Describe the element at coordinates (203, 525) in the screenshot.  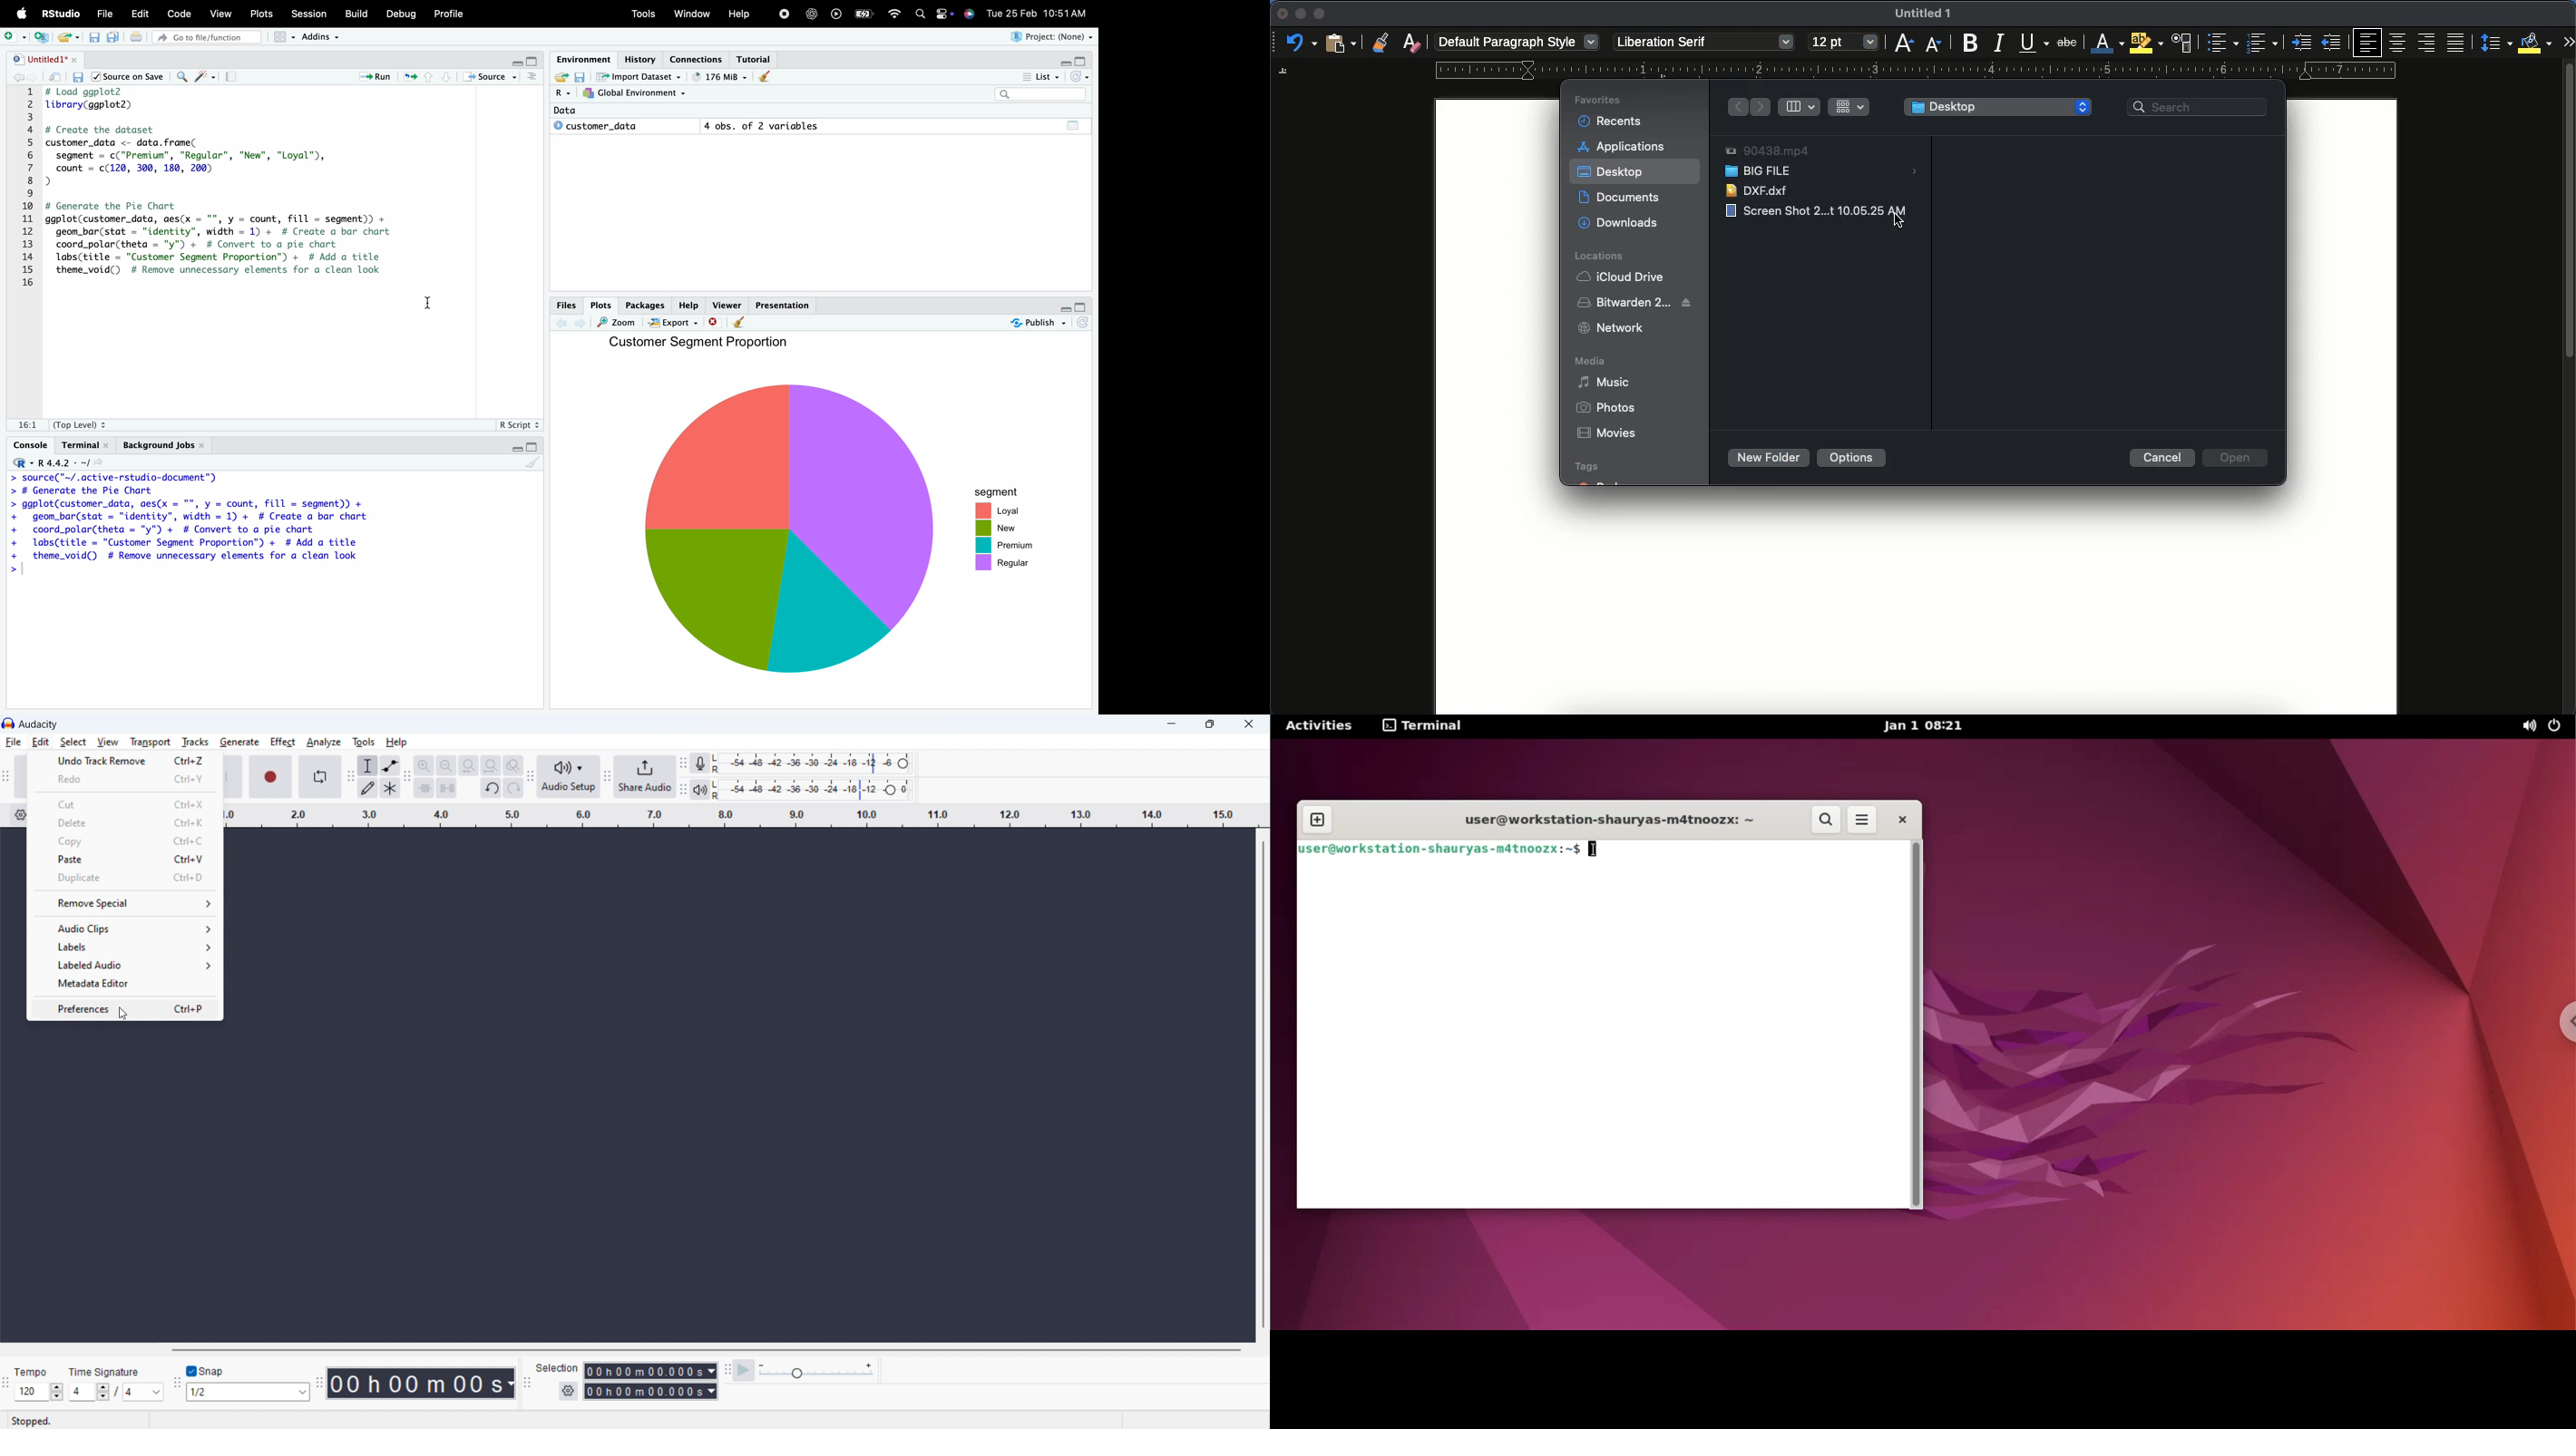
I see `source("~/.active-rstudio-document™)

¢ Generate the Pie Chart

jgplot(customer_data, aes(x = "", y = count, fill = segment)) +
geom_bar(stat = "identity", width = 1) + # Create a bar chart
coord_polar(theta = "y") + # Convert to a pie chart
labs(title = "Customer Segment Proportion") + # Add a title
theme_void() # Remove unnecessary elements for a clean look` at that location.